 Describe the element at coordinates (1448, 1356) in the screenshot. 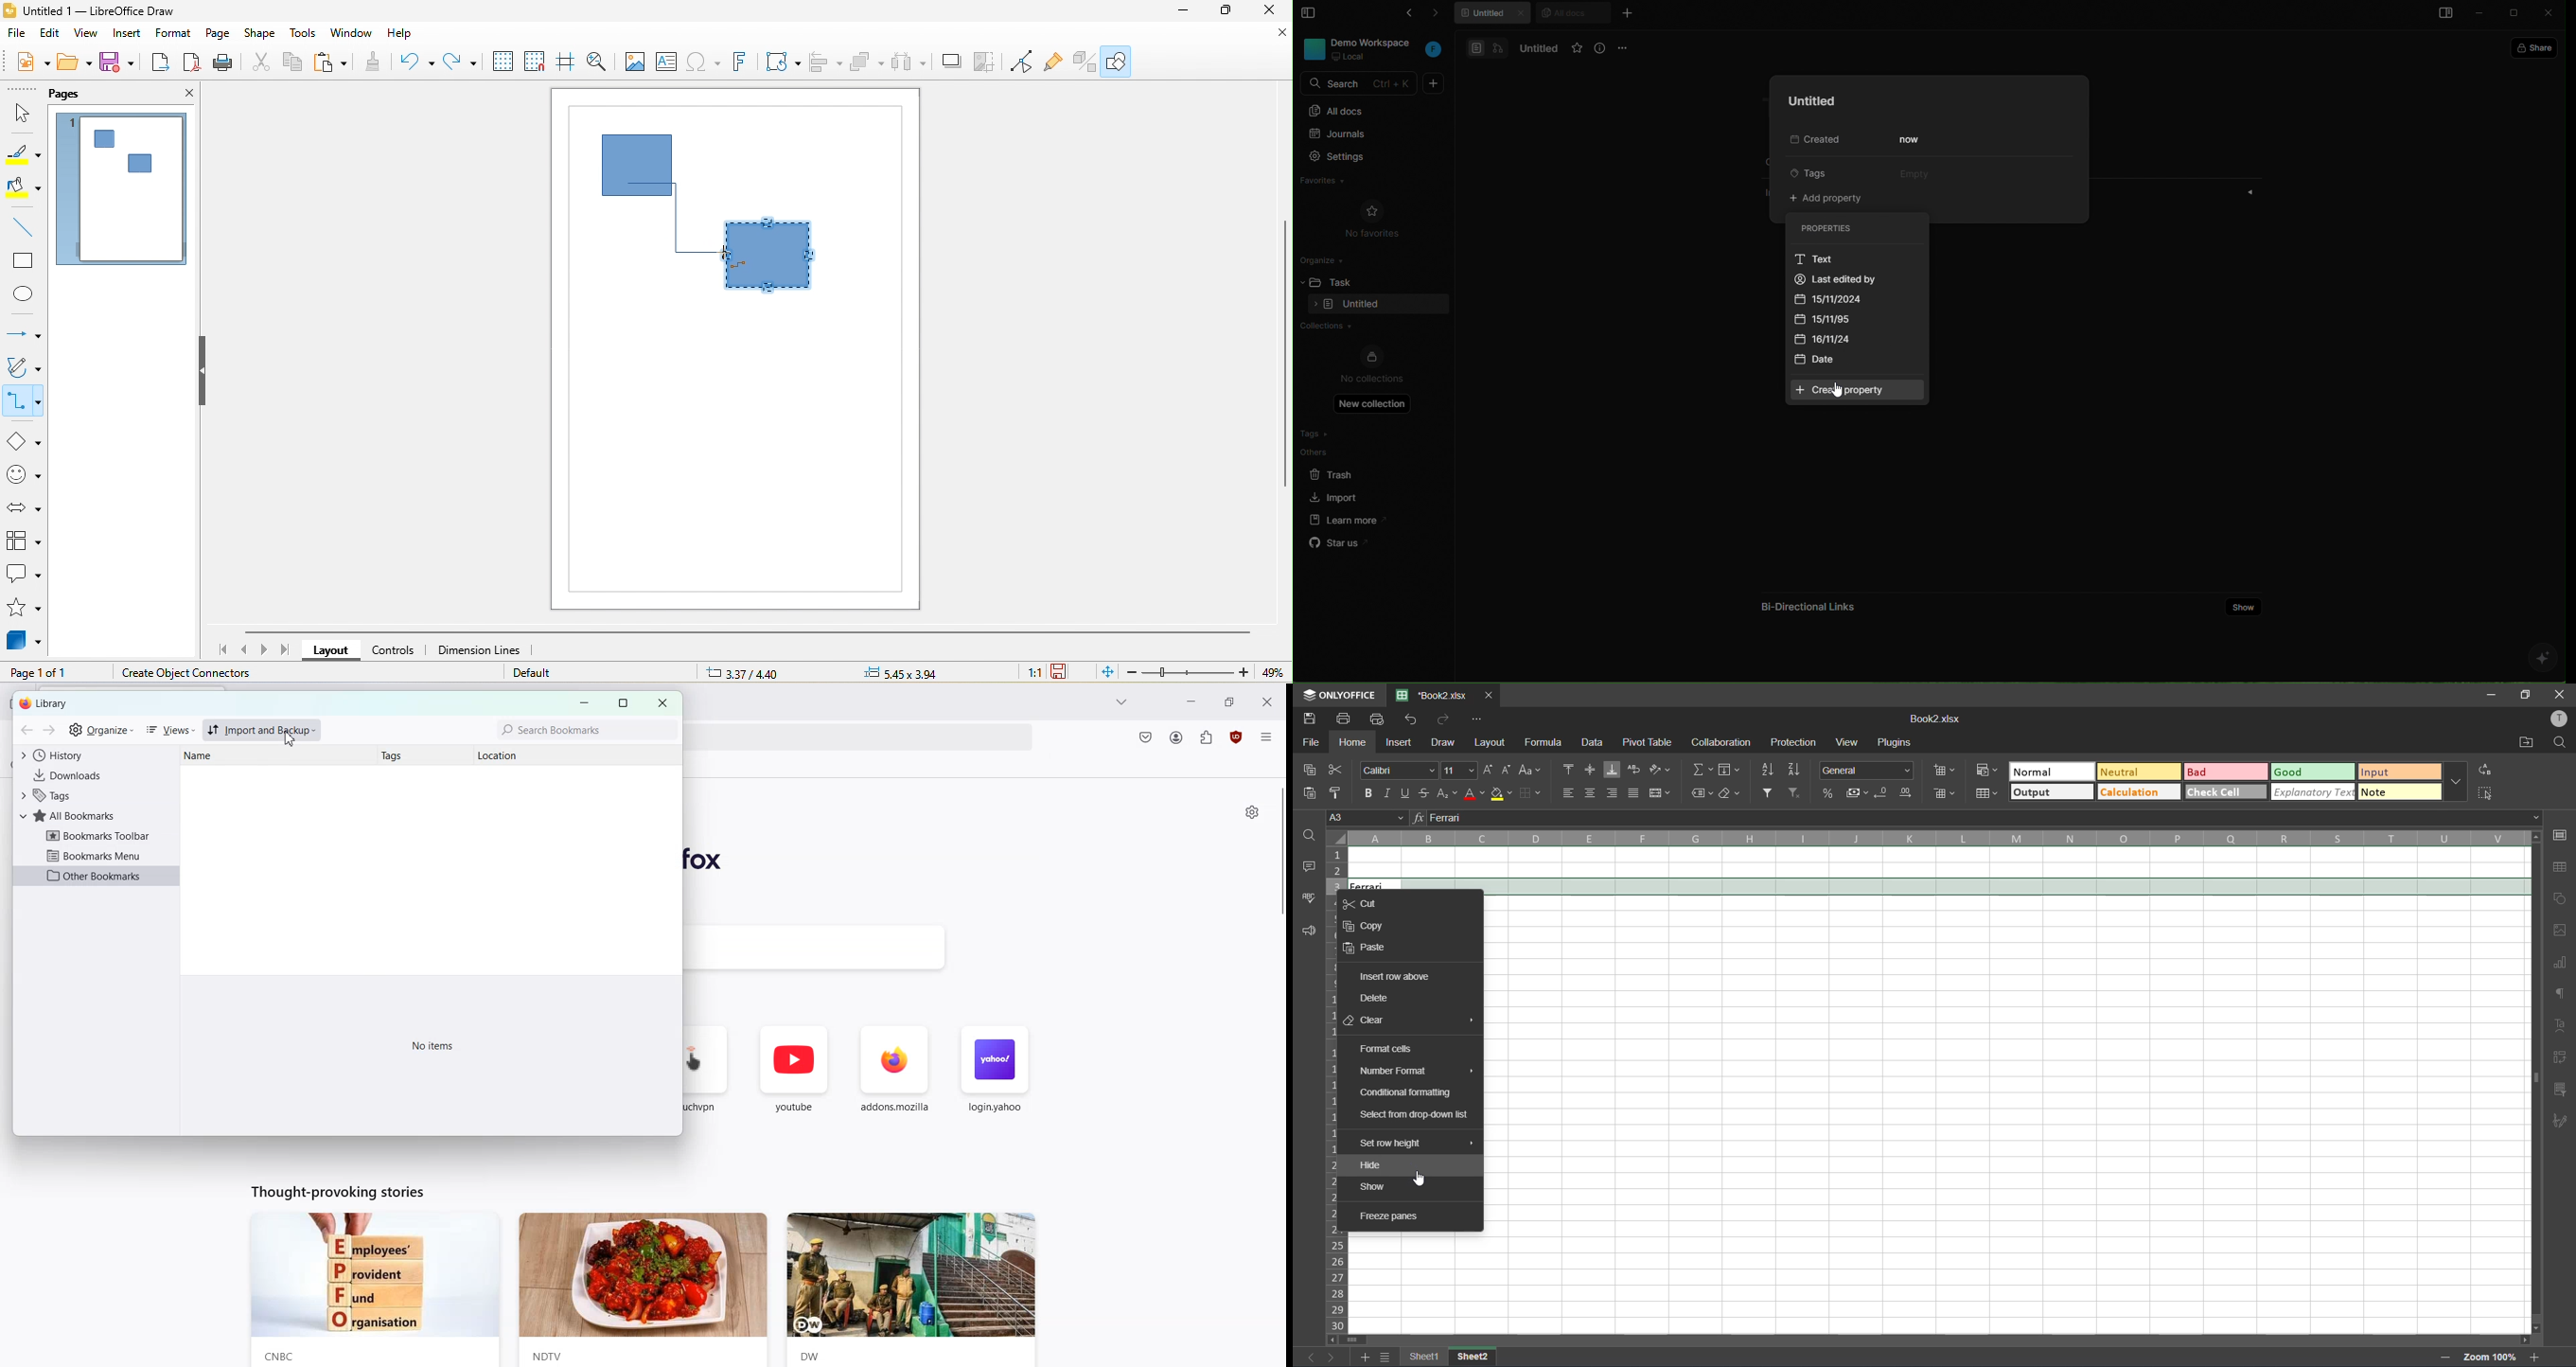

I see `sheet names` at that location.